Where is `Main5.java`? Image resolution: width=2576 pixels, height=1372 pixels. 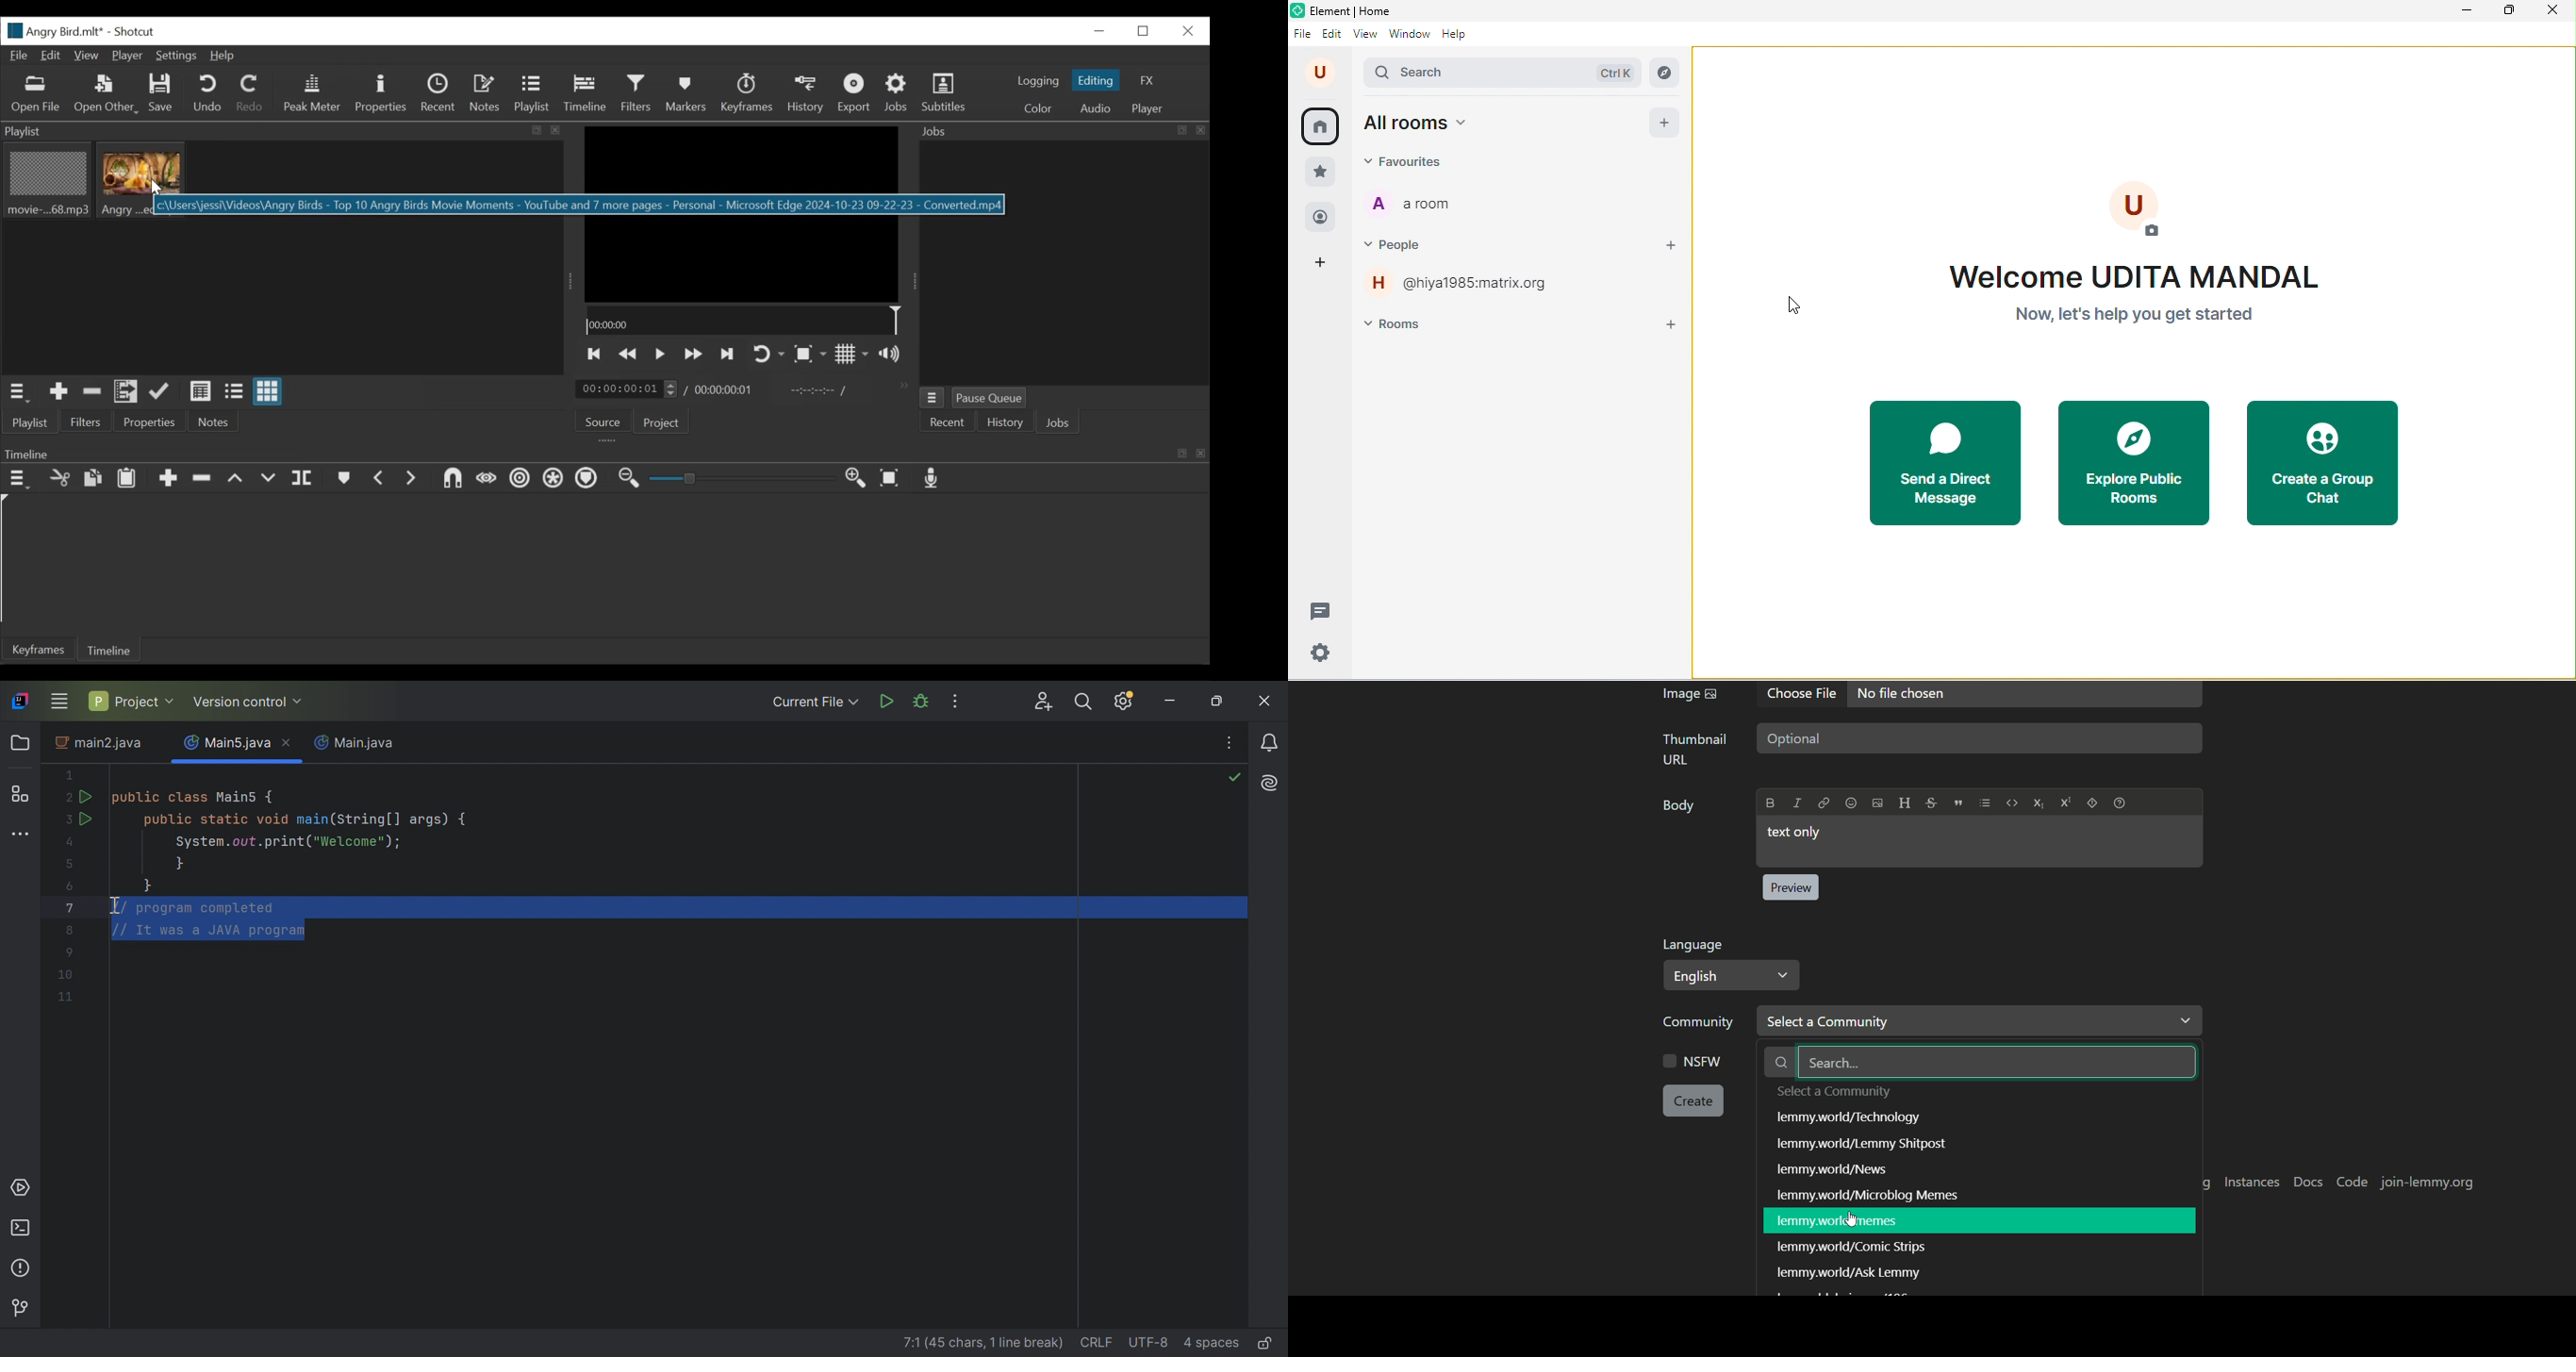
Main5.java is located at coordinates (227, 741).